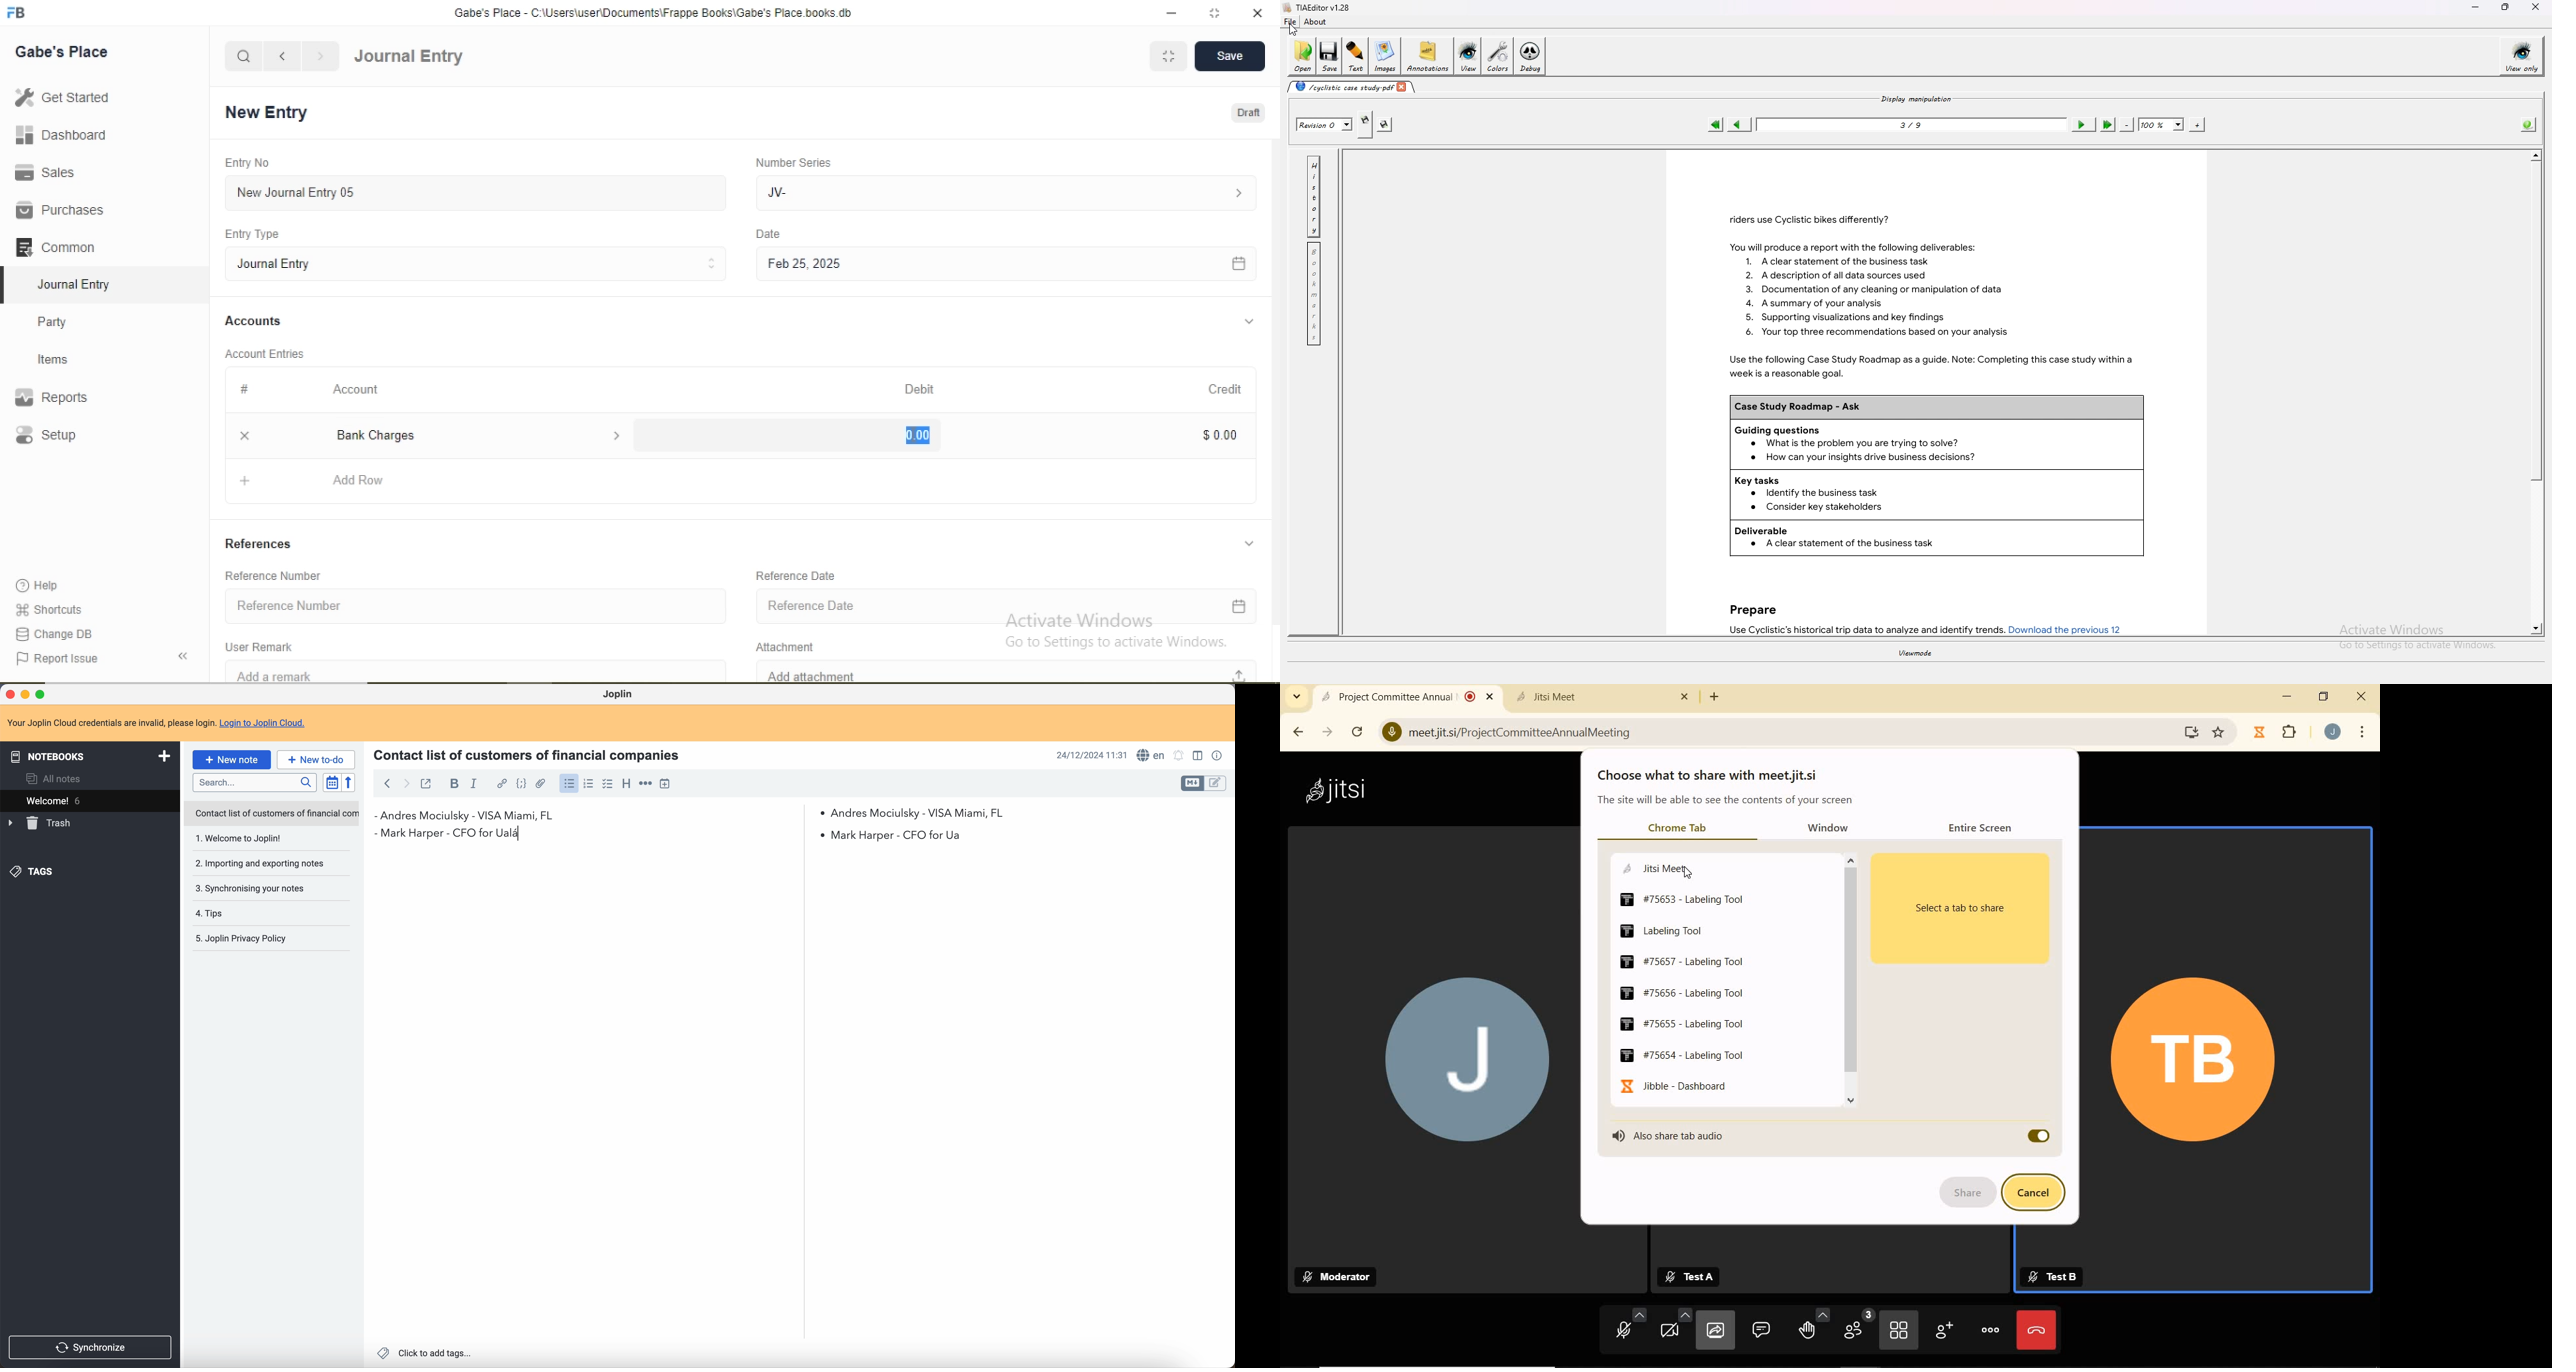 This screenshot has height=1372, width=2576. I want to click on JV-, so click(1003, 191).